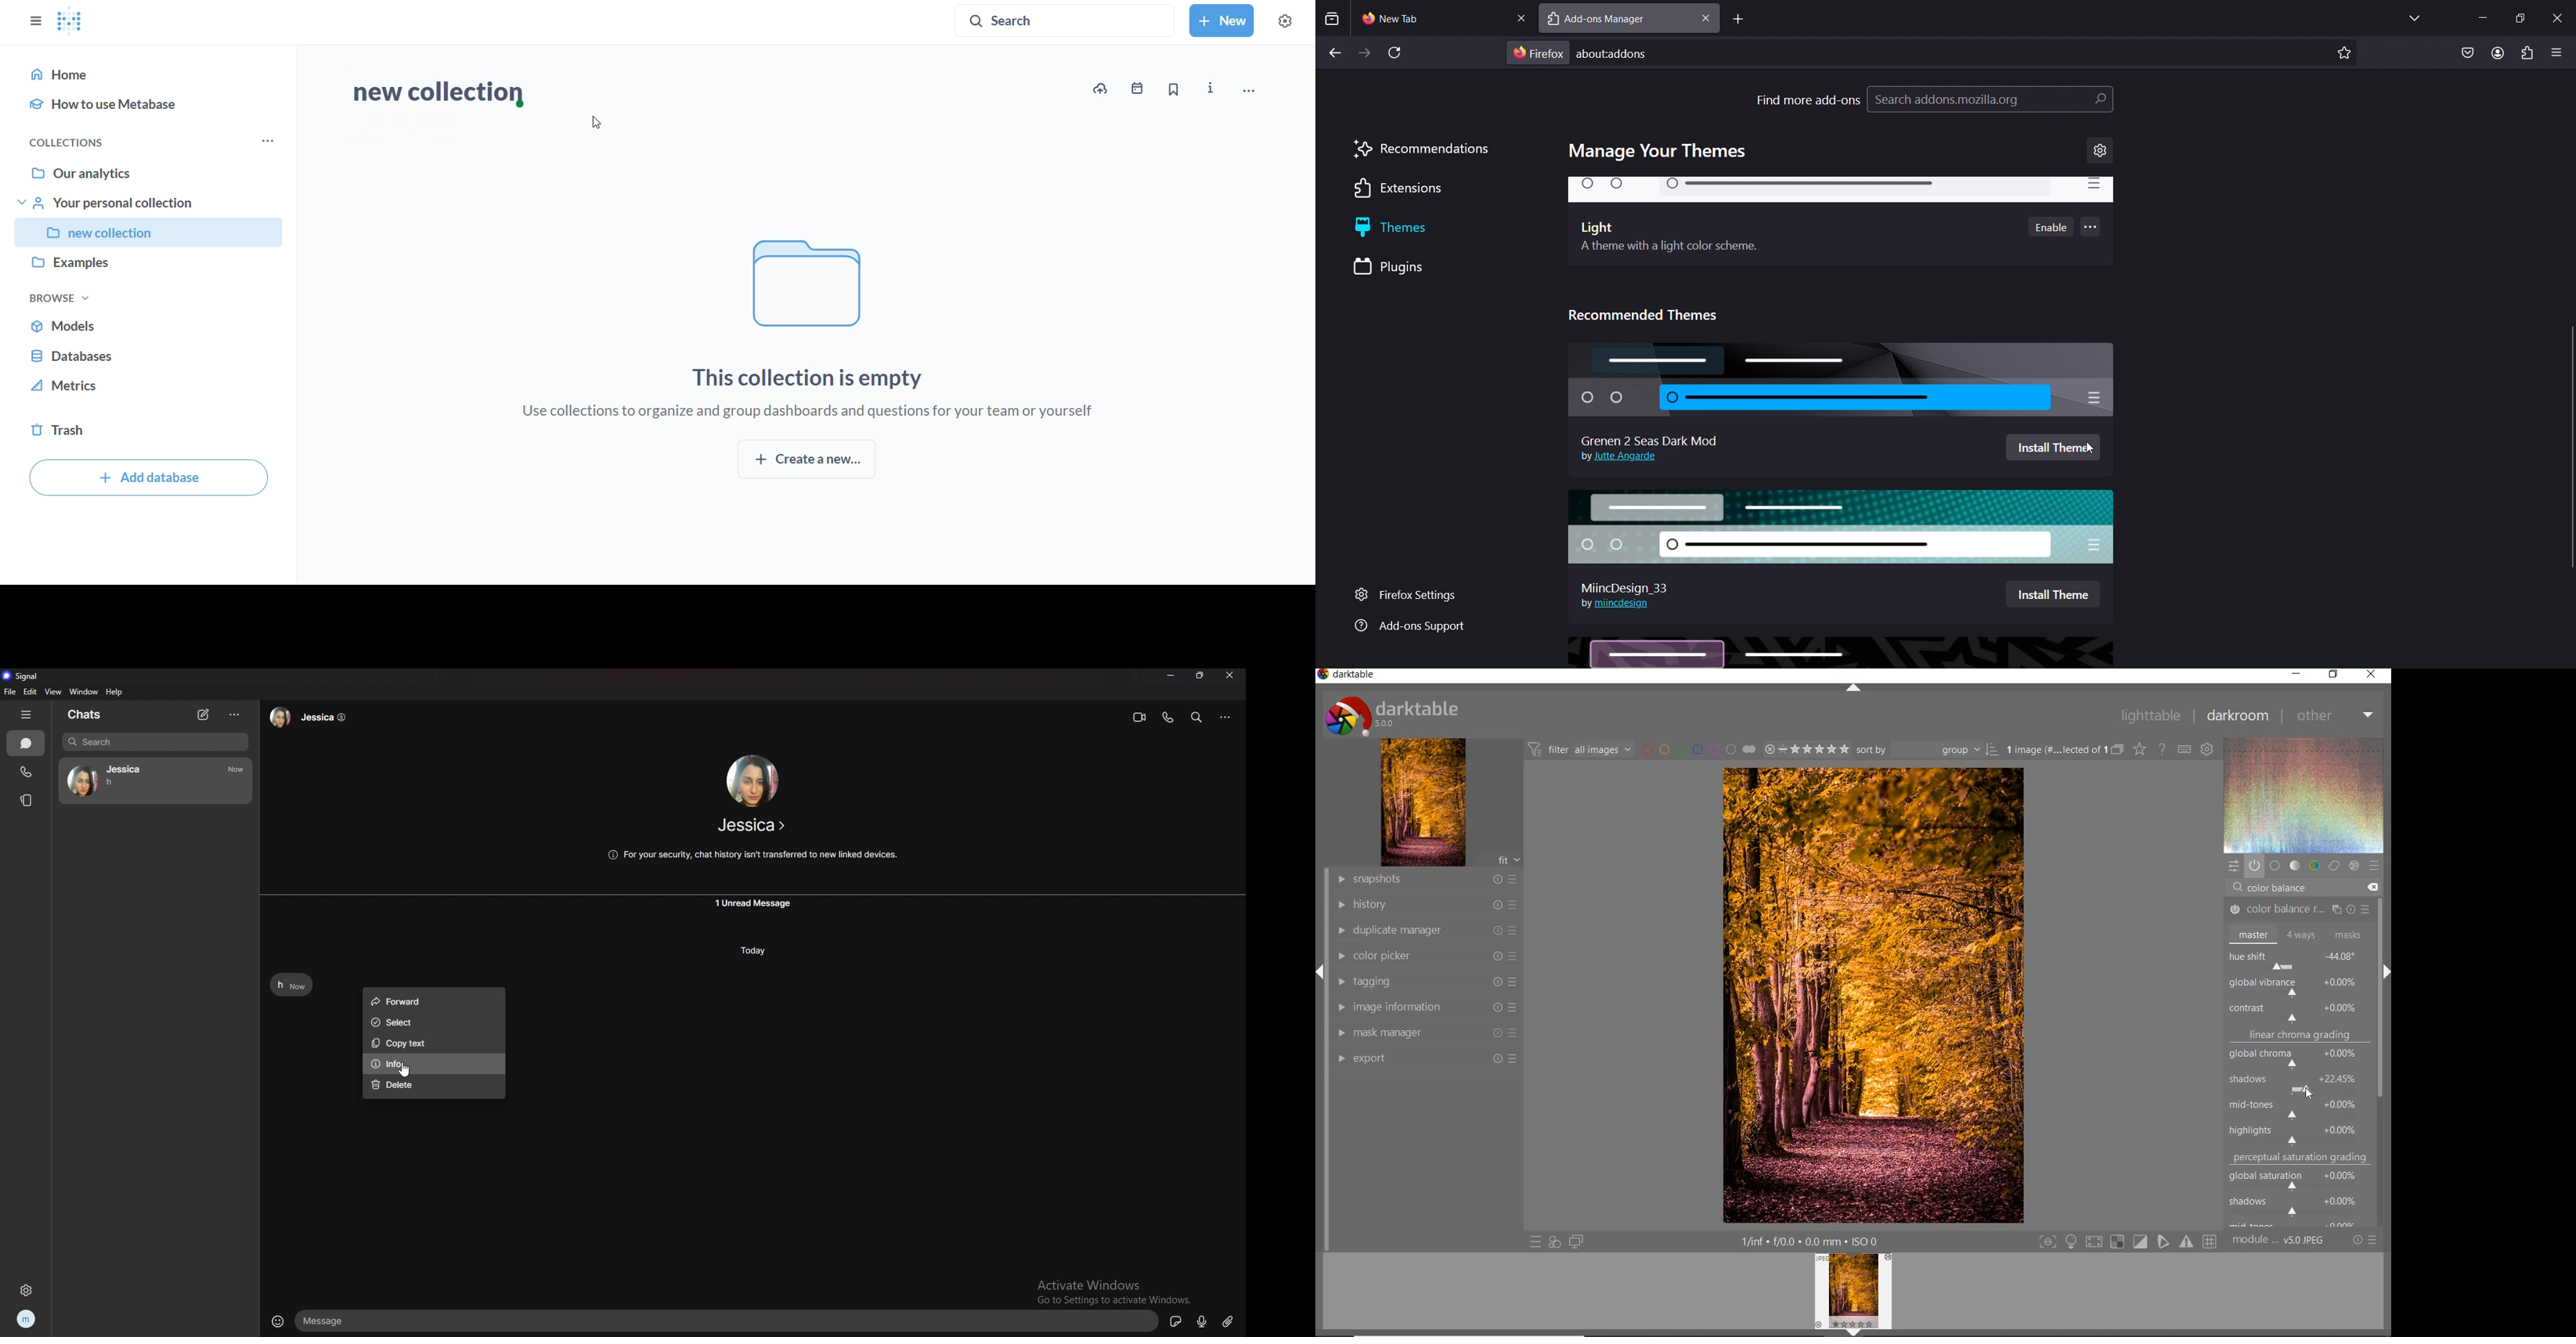 This screenshot has height=1344, width=2576. What do you see at coordinates (30, 18) in the screenshot?
I see `close sidebar` at bounding box center [30, 18].